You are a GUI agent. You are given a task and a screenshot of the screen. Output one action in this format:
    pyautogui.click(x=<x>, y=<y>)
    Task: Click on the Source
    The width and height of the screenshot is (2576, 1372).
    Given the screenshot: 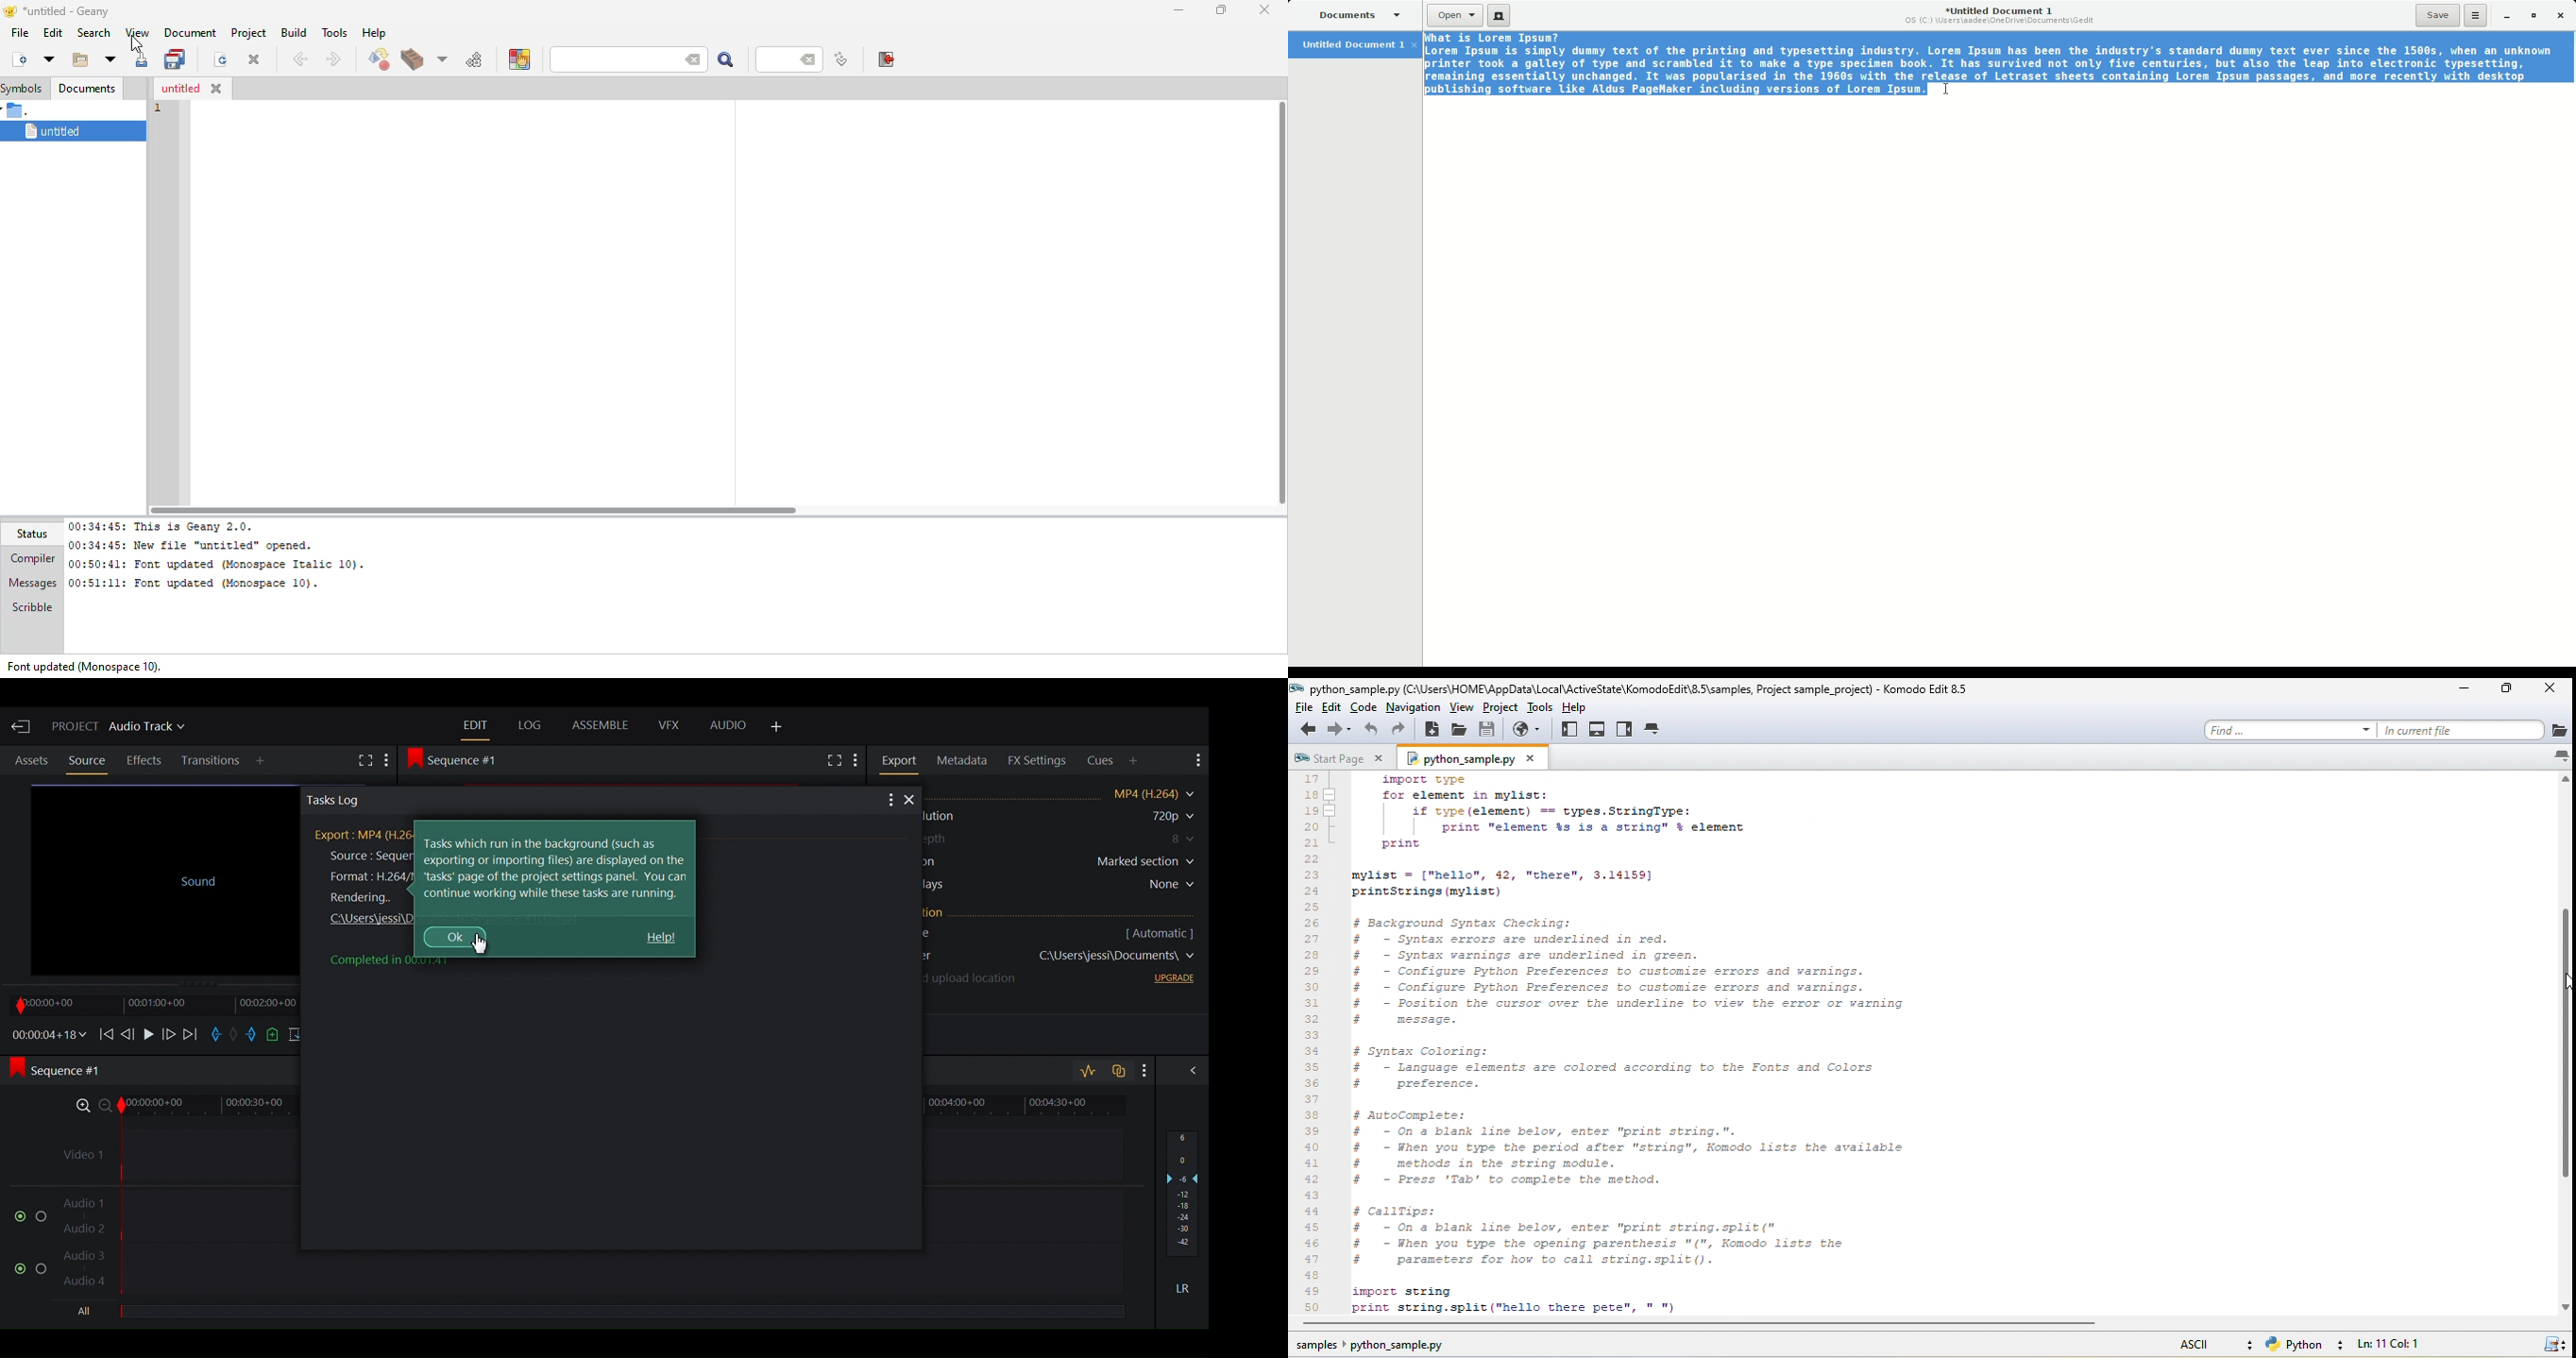 What is the action you would take?
    pyautogui.click(x=86, y=761)
    